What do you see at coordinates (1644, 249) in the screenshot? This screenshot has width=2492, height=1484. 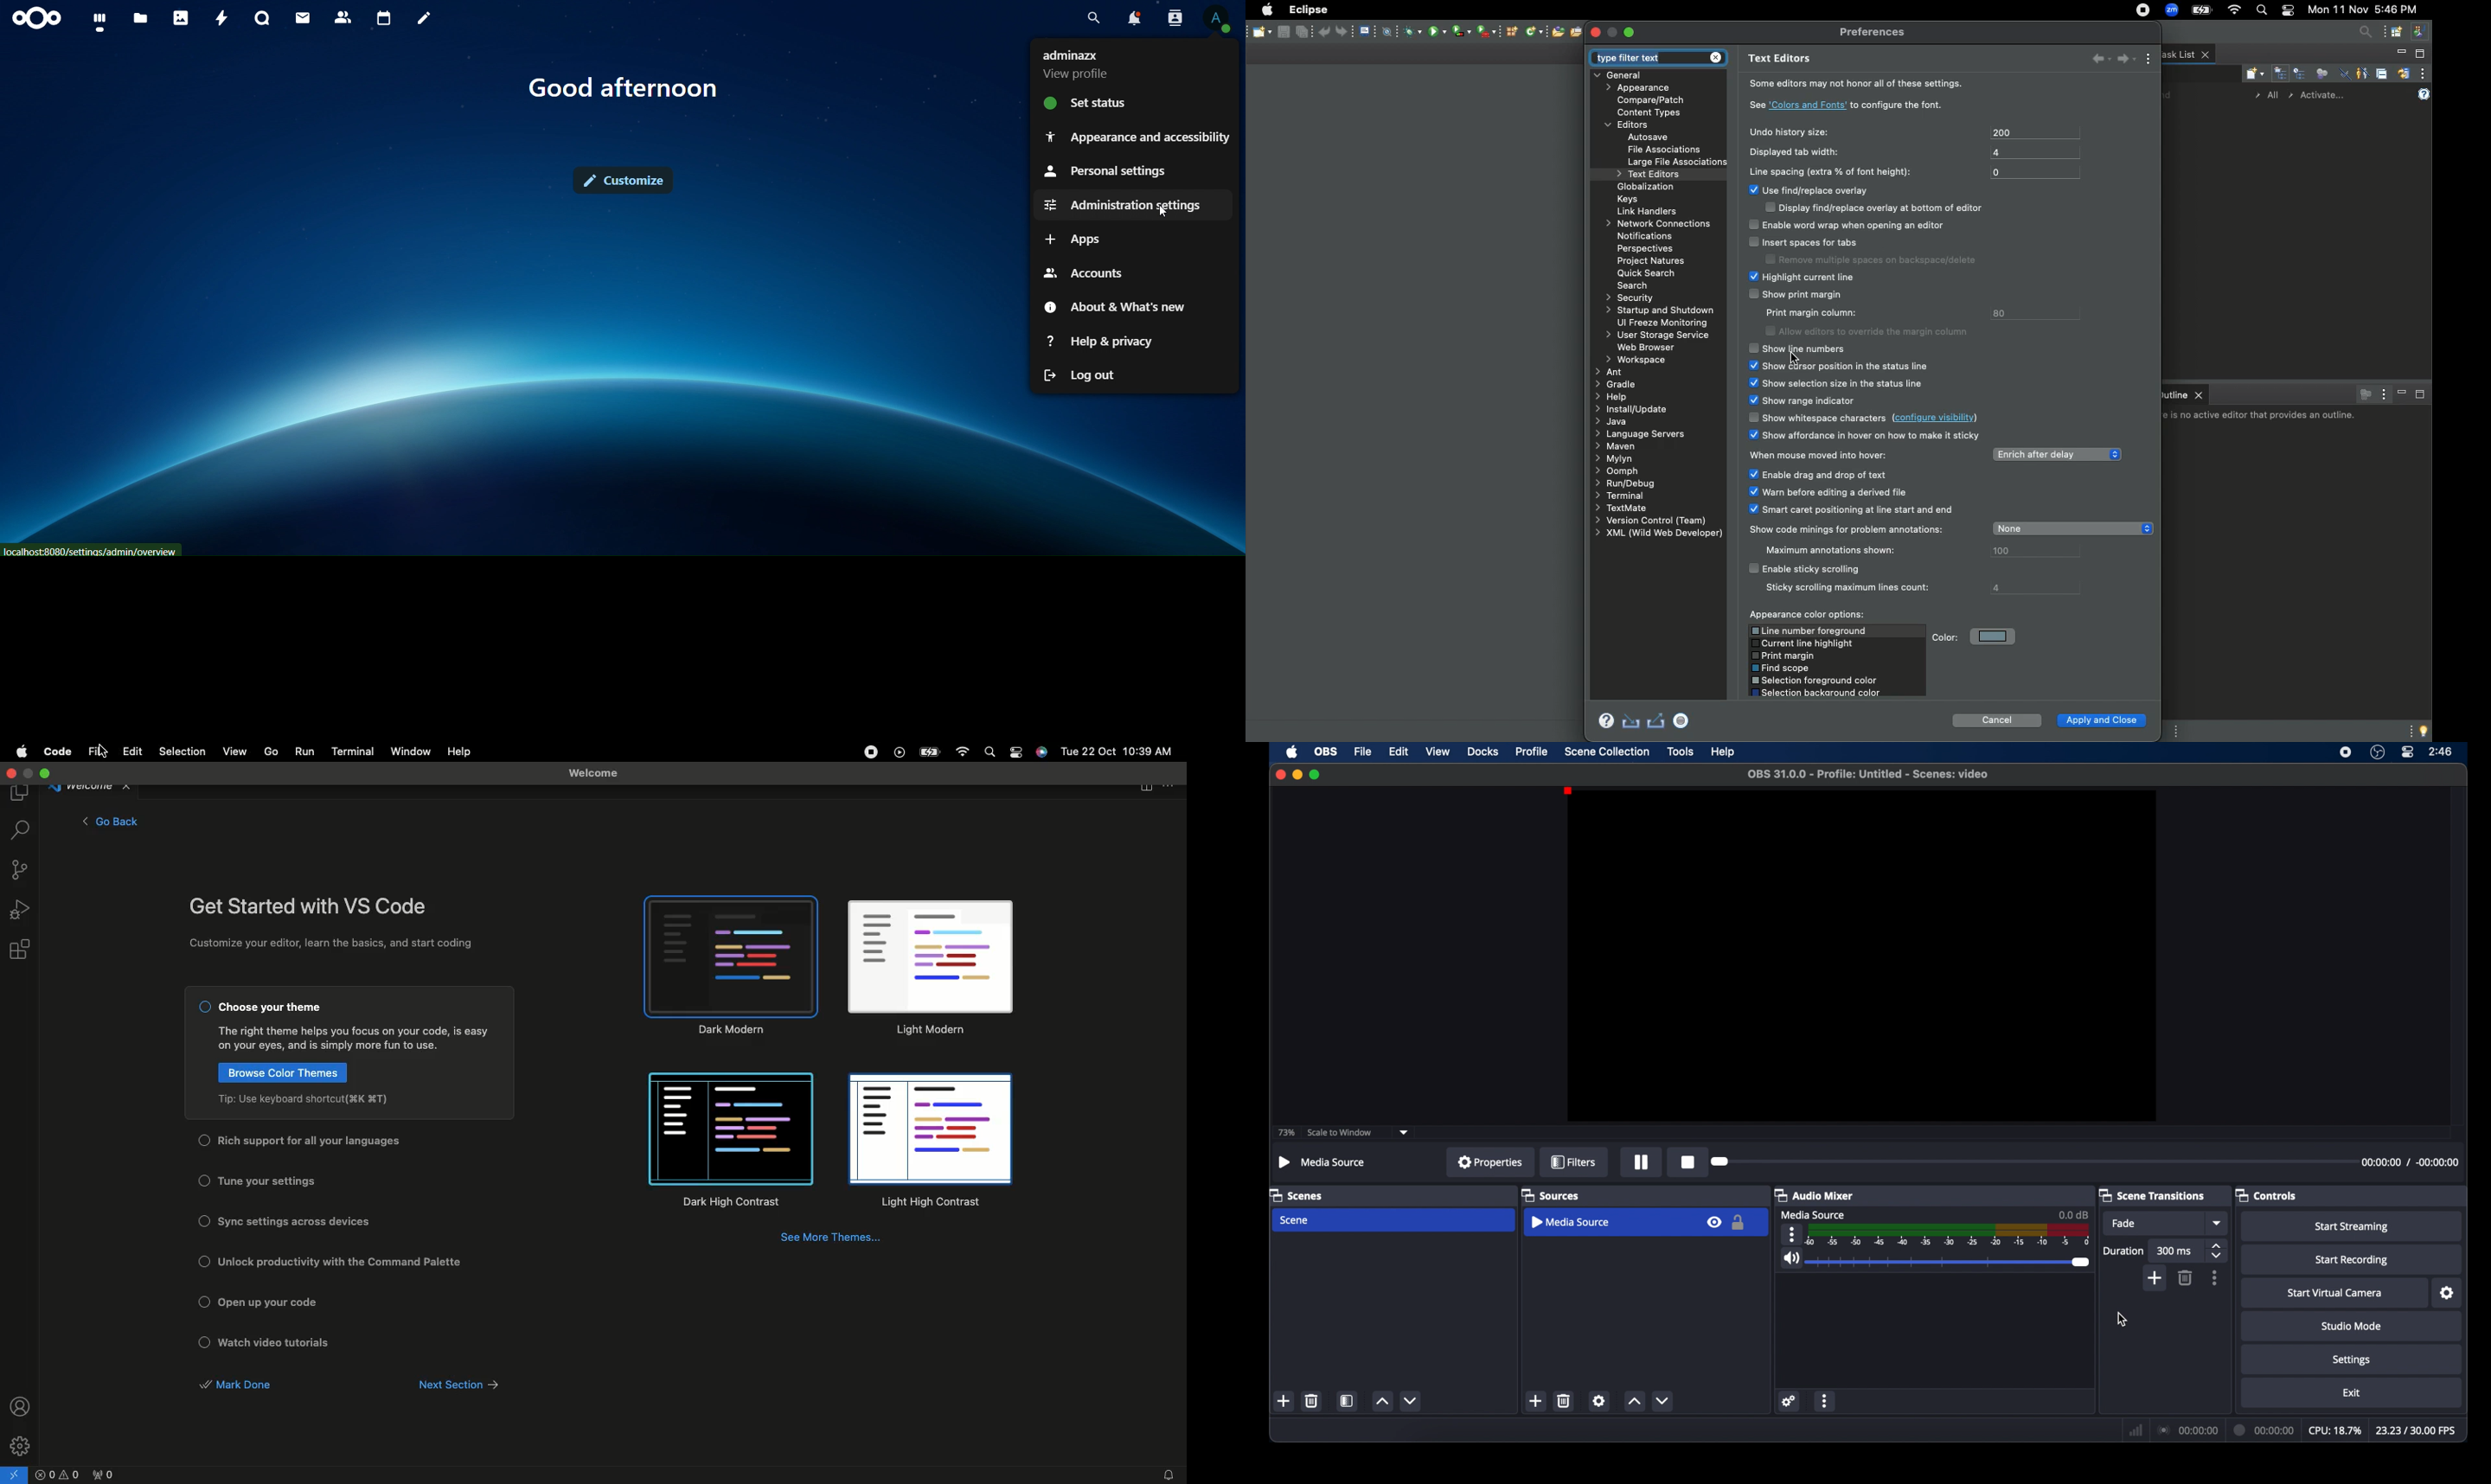 I see `Perspectives` at bounding box center [1644, 249].